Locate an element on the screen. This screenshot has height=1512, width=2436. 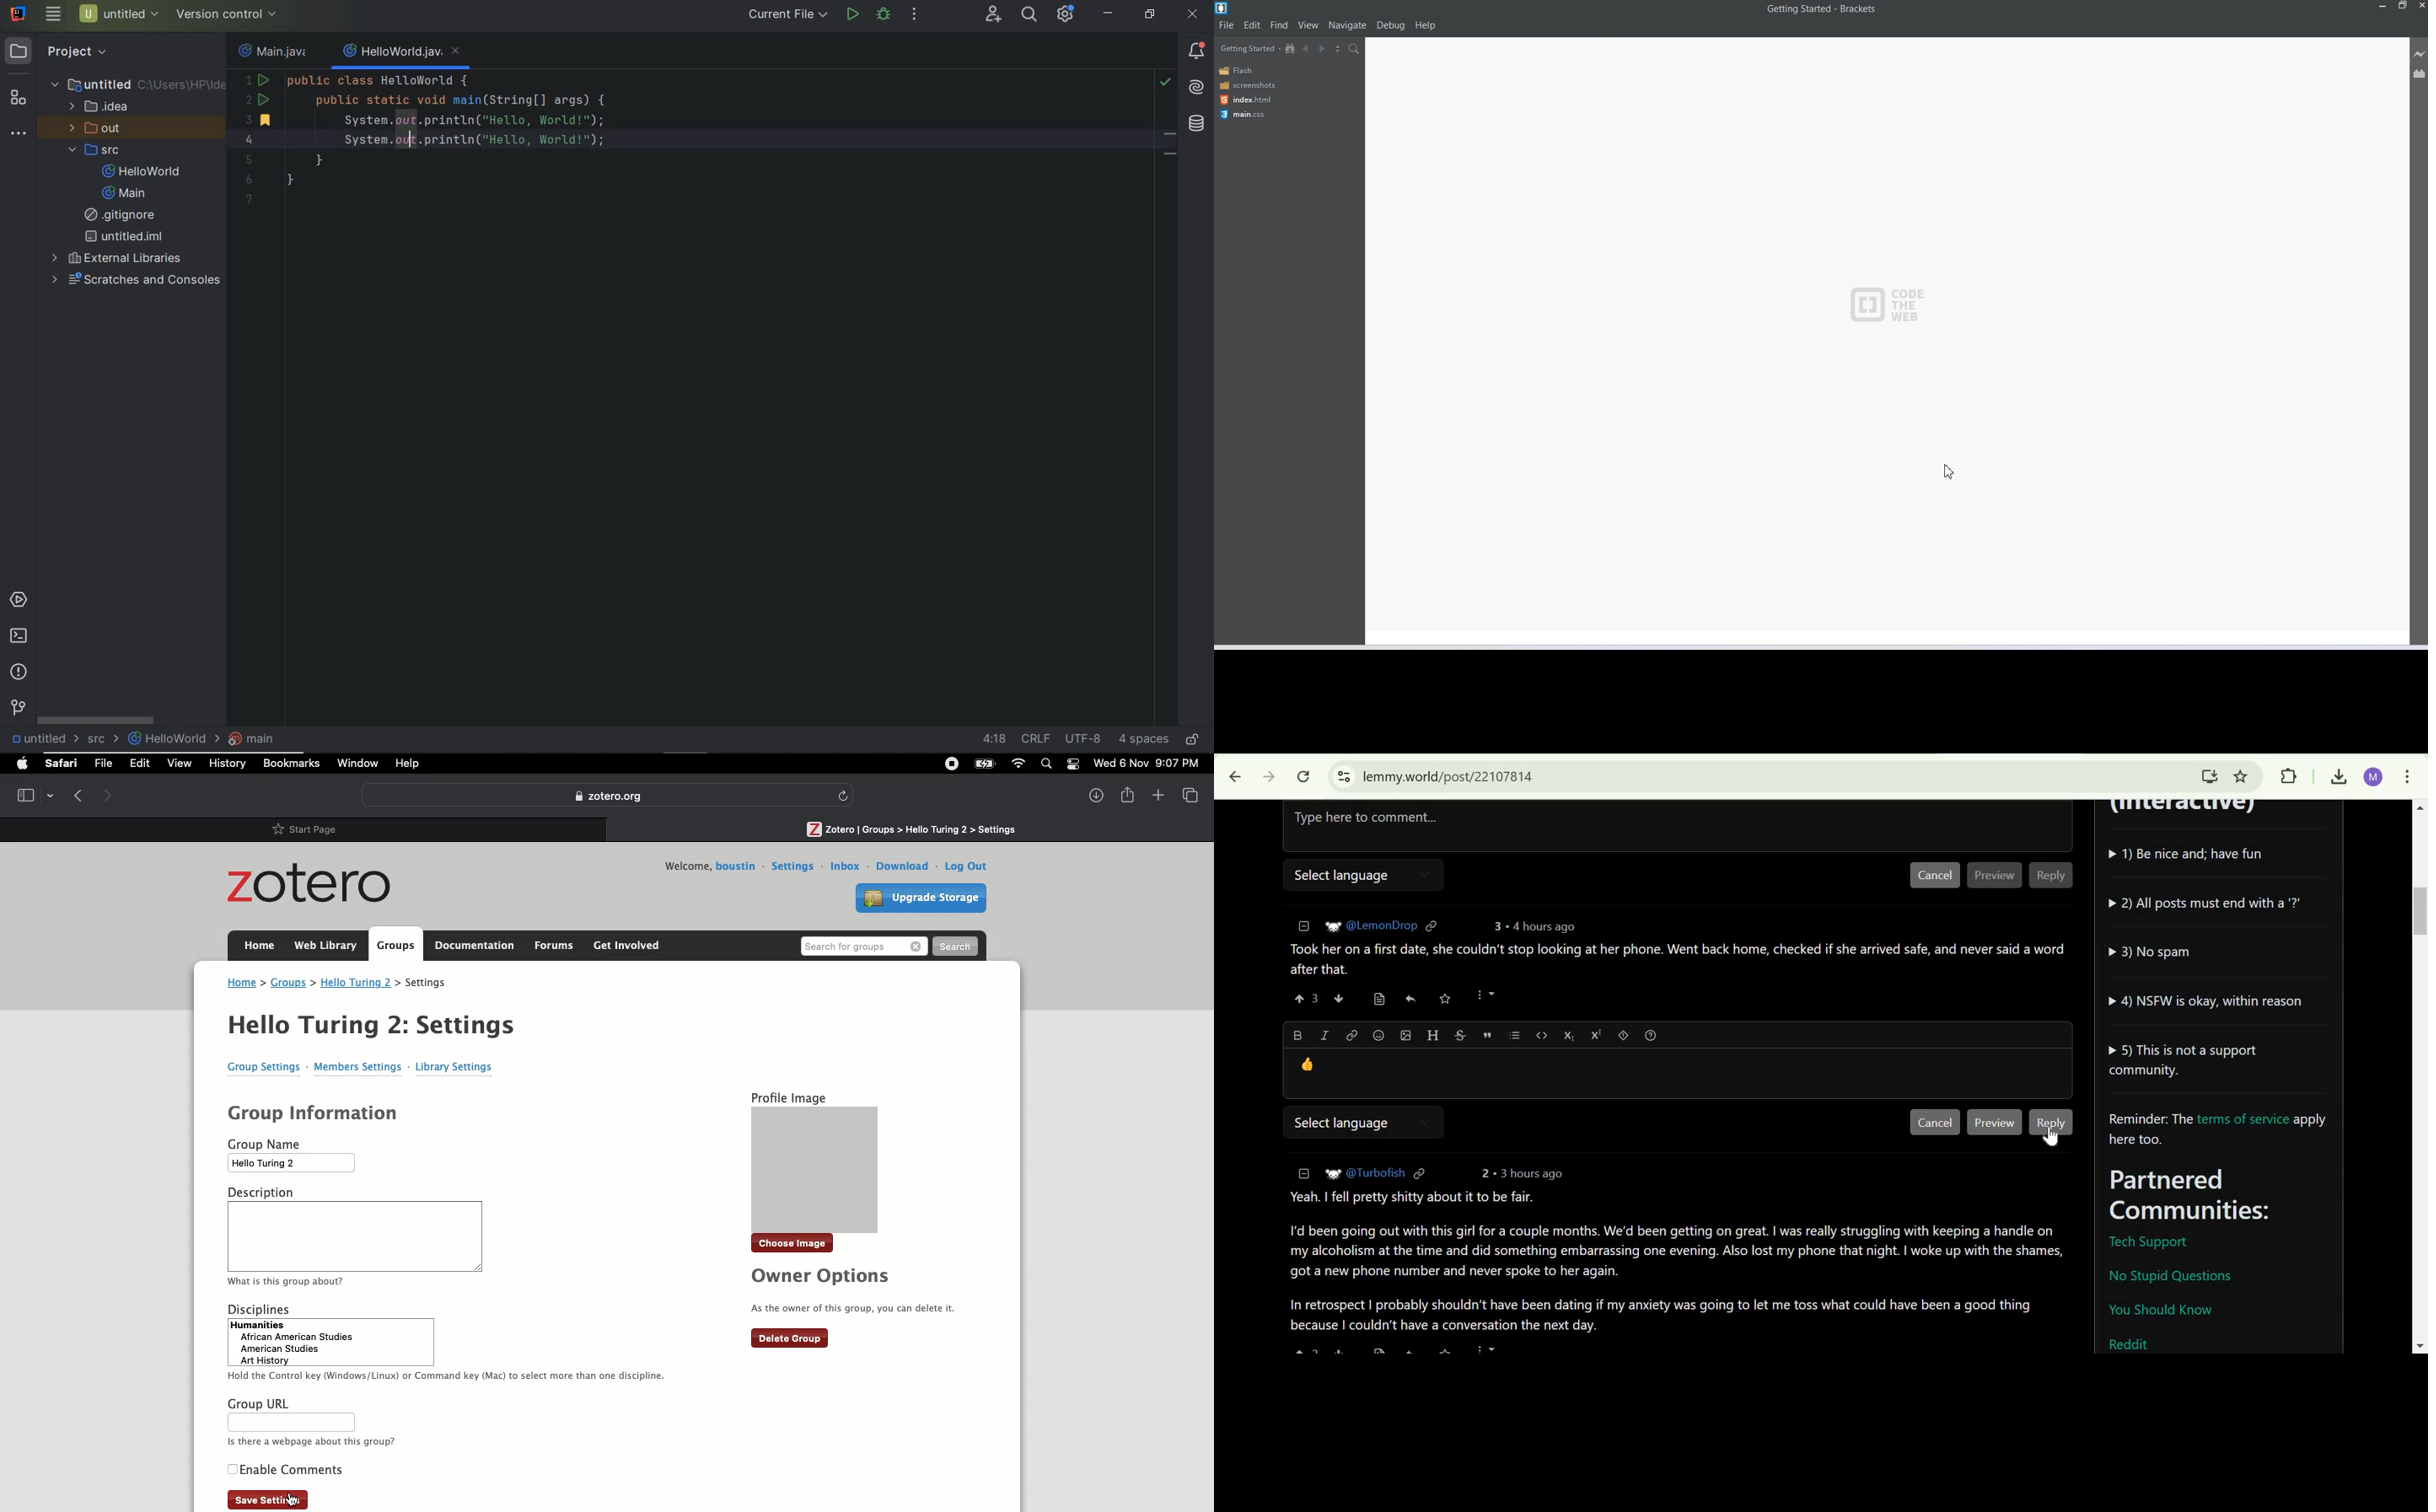
Forums is located at coordinates (553, 944).